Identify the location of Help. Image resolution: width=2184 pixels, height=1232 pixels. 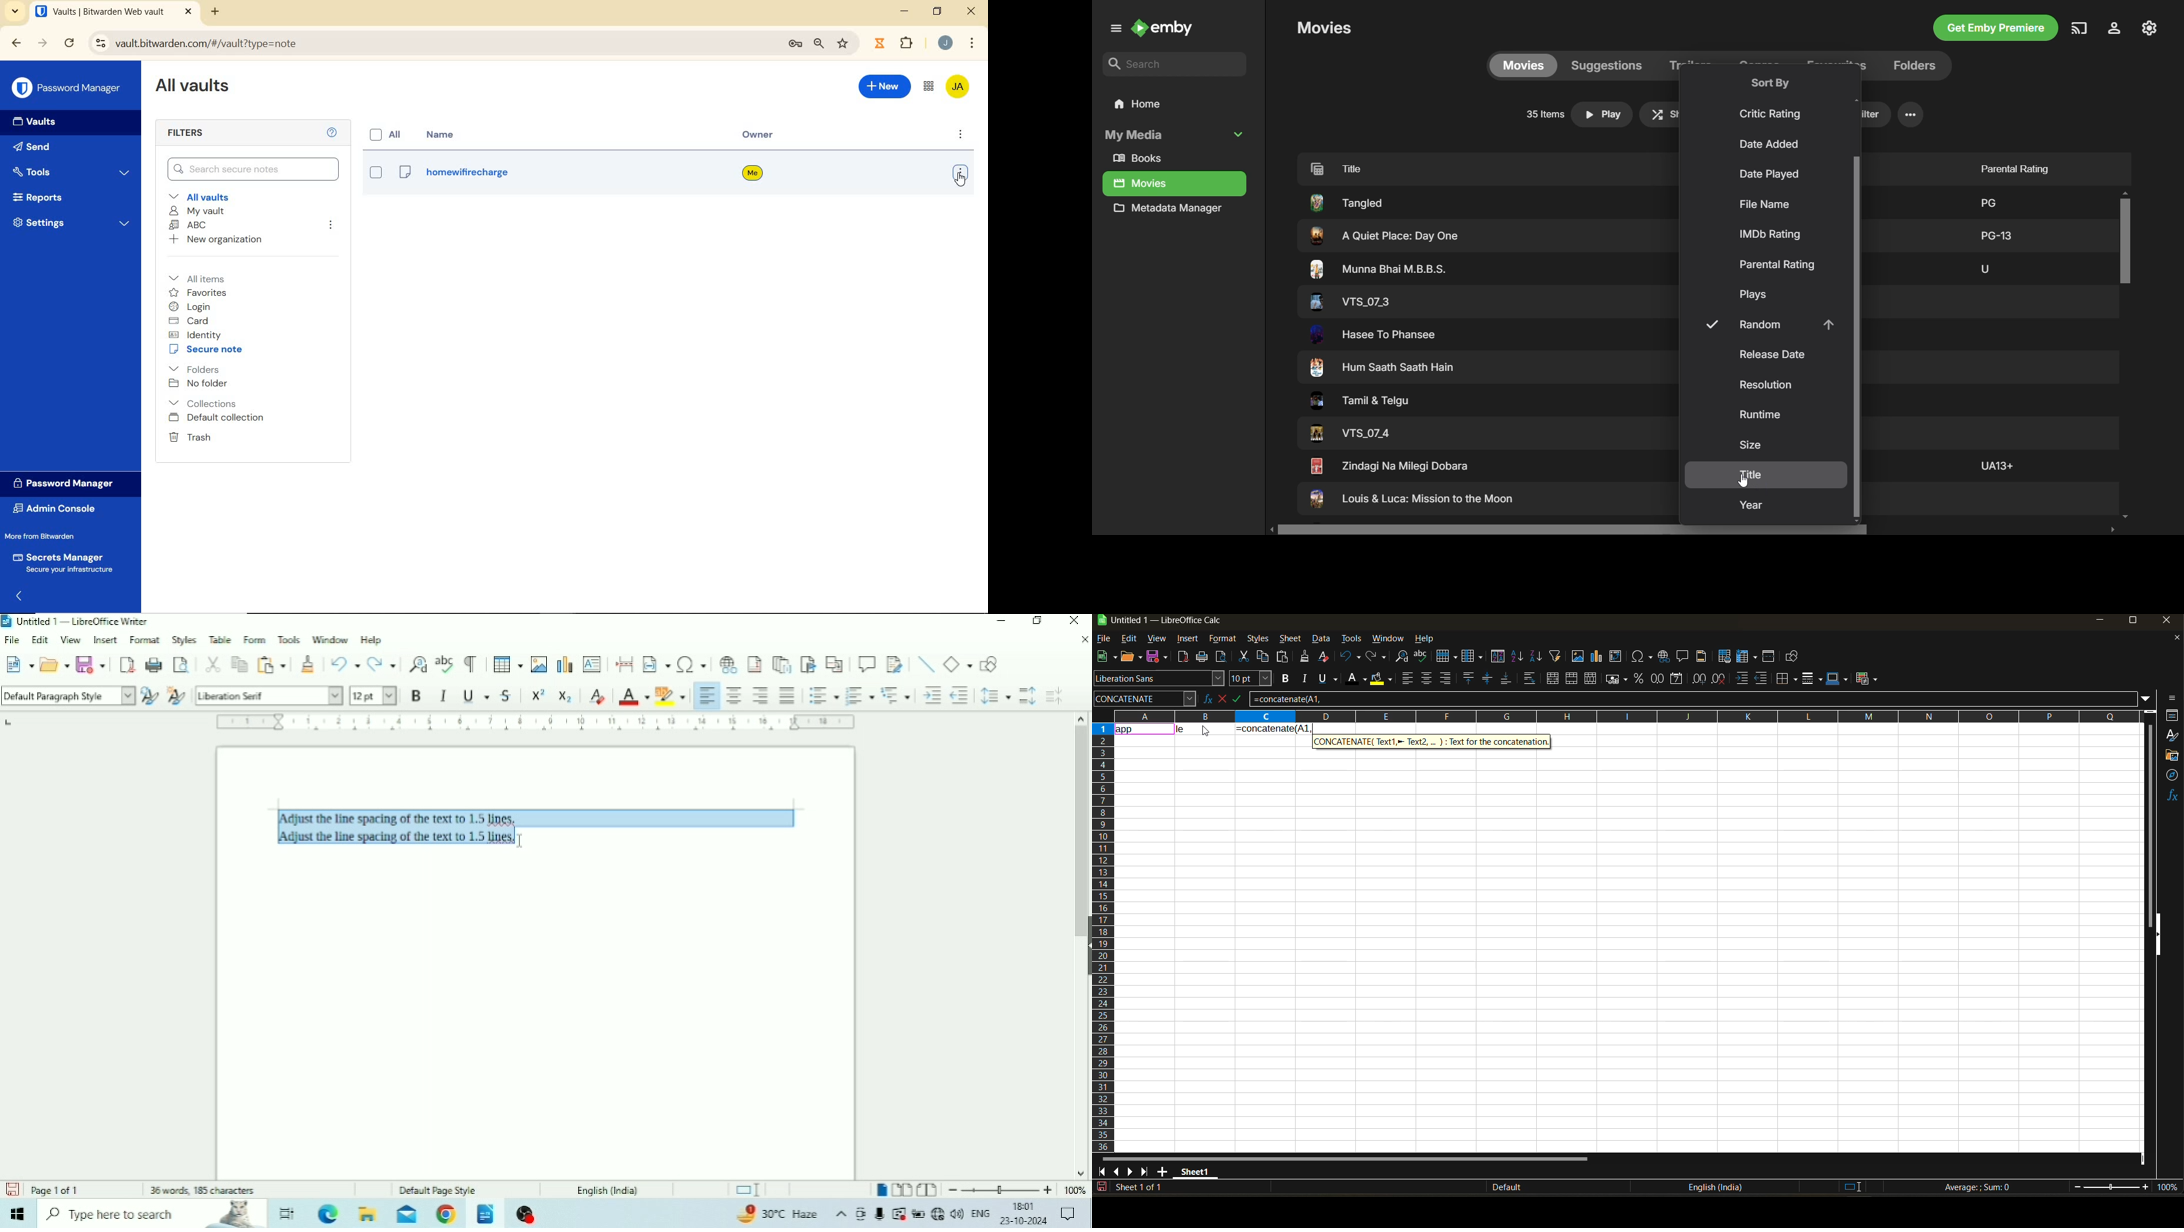
(372, 640).